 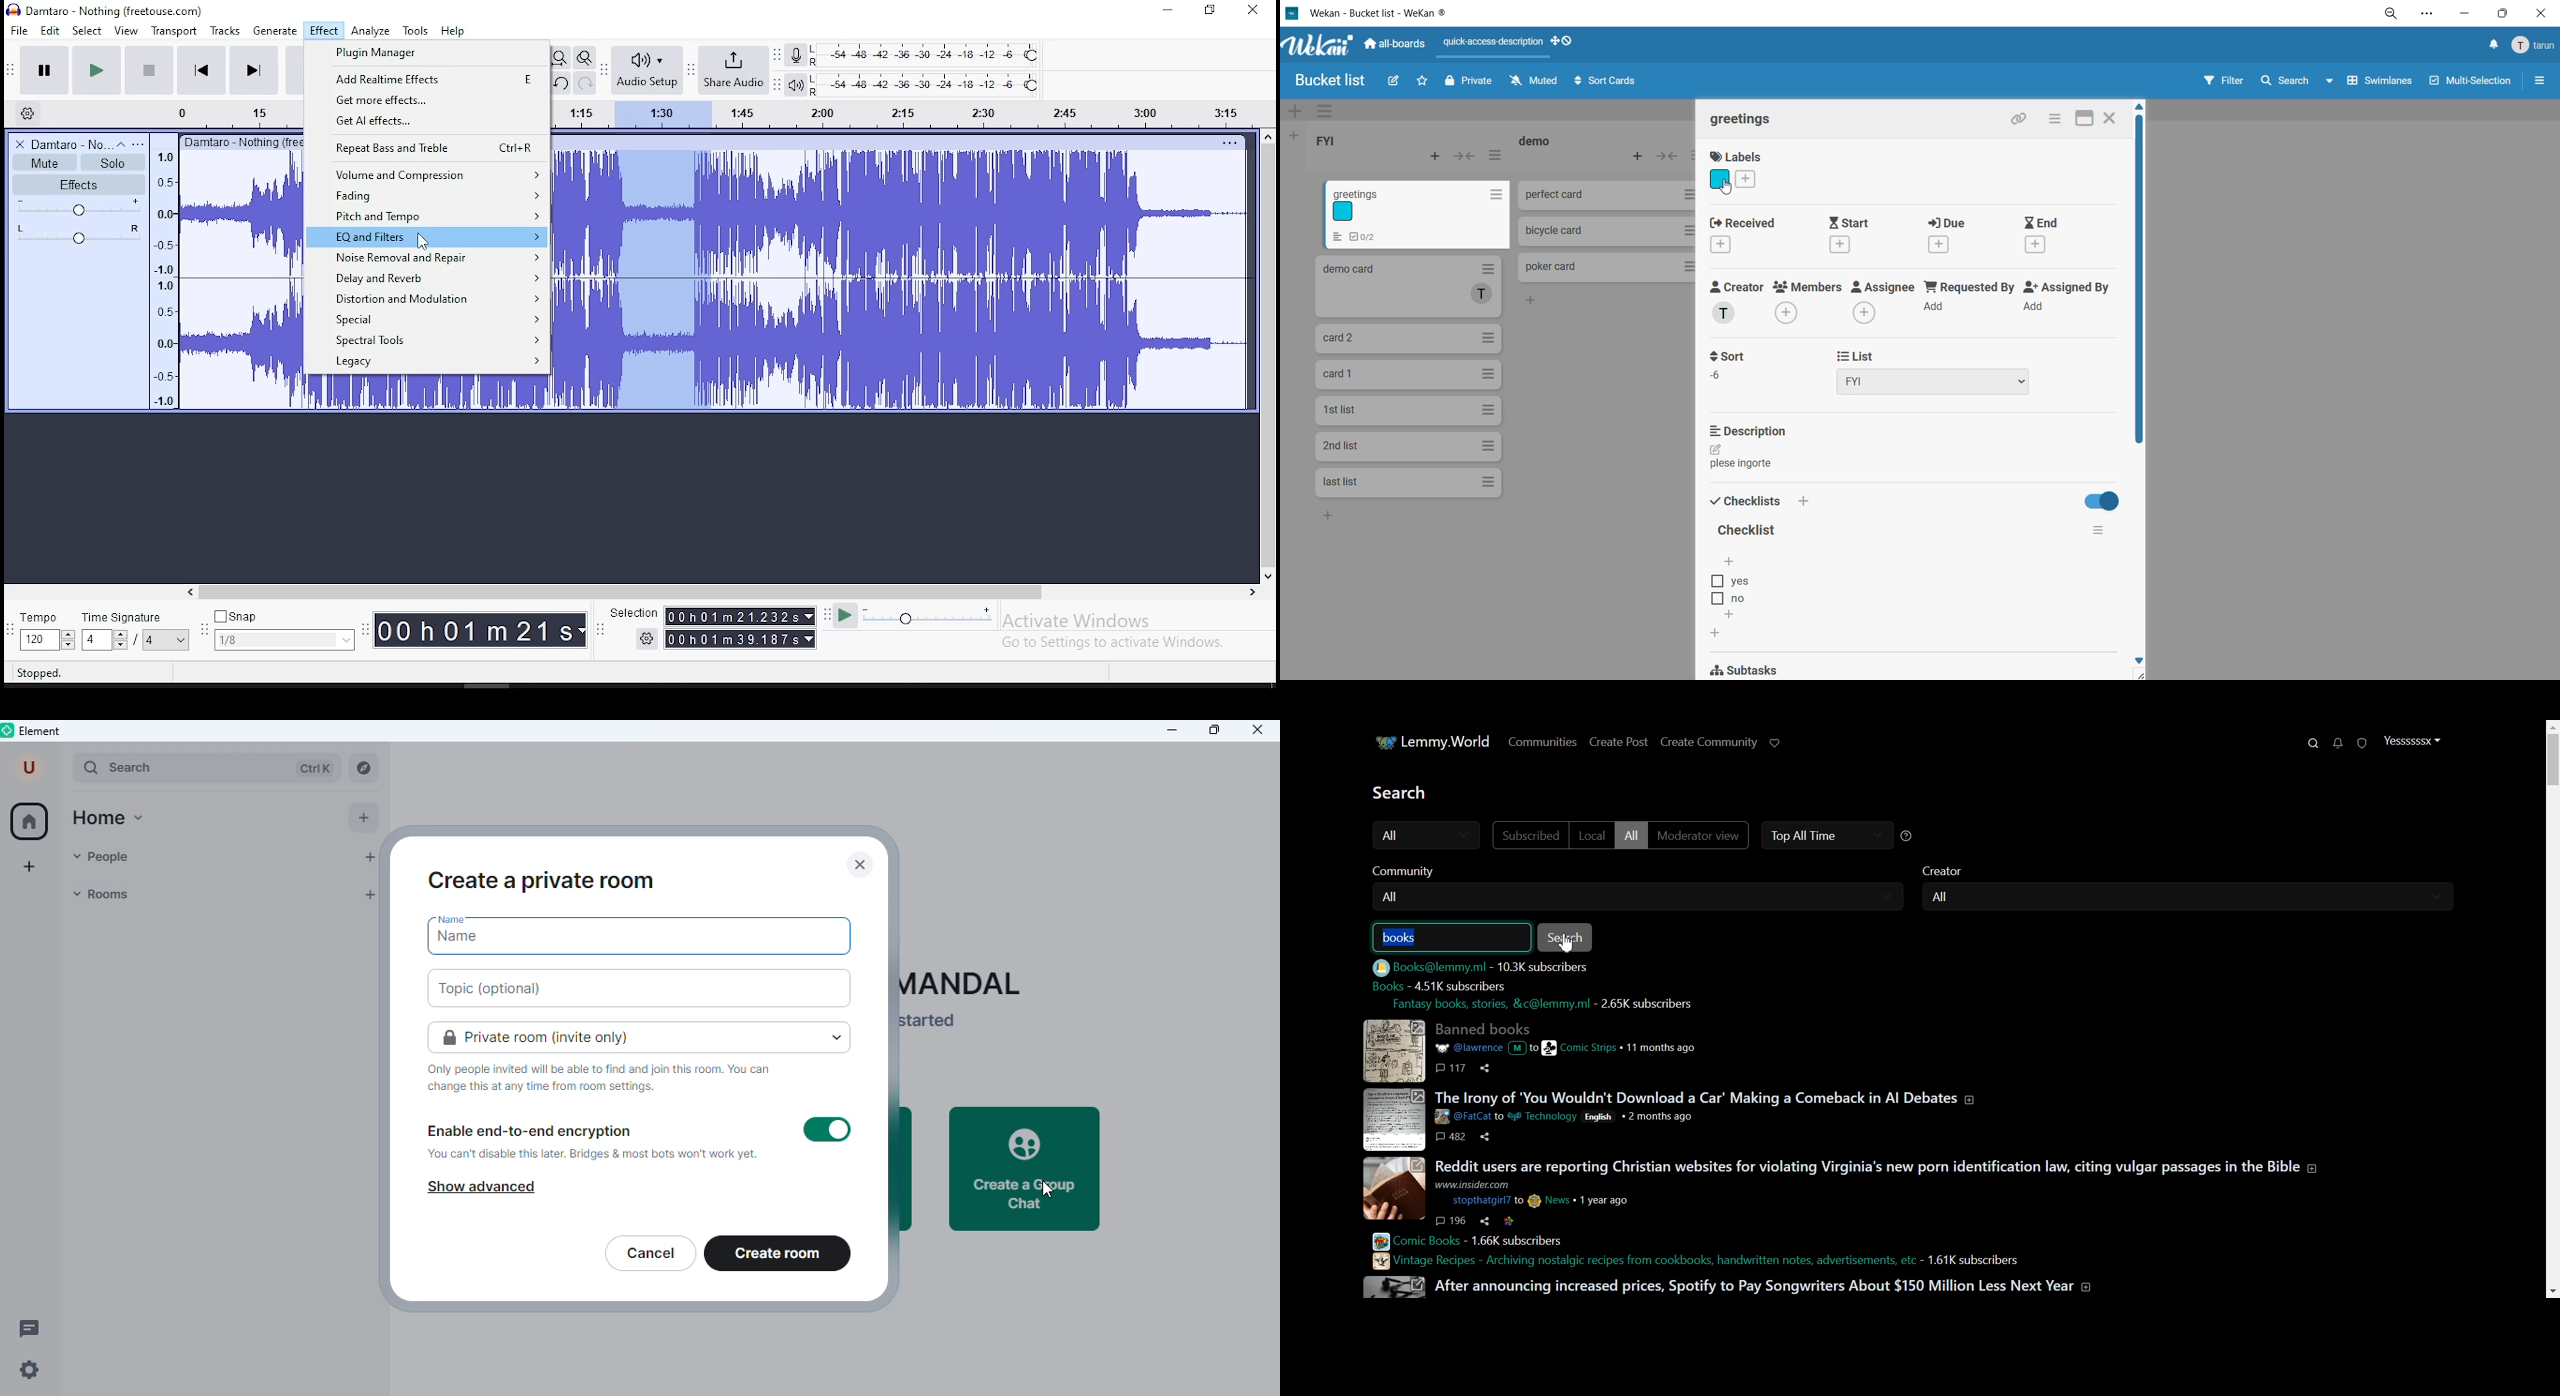 I want to click on people, so click(x=105, y=858).